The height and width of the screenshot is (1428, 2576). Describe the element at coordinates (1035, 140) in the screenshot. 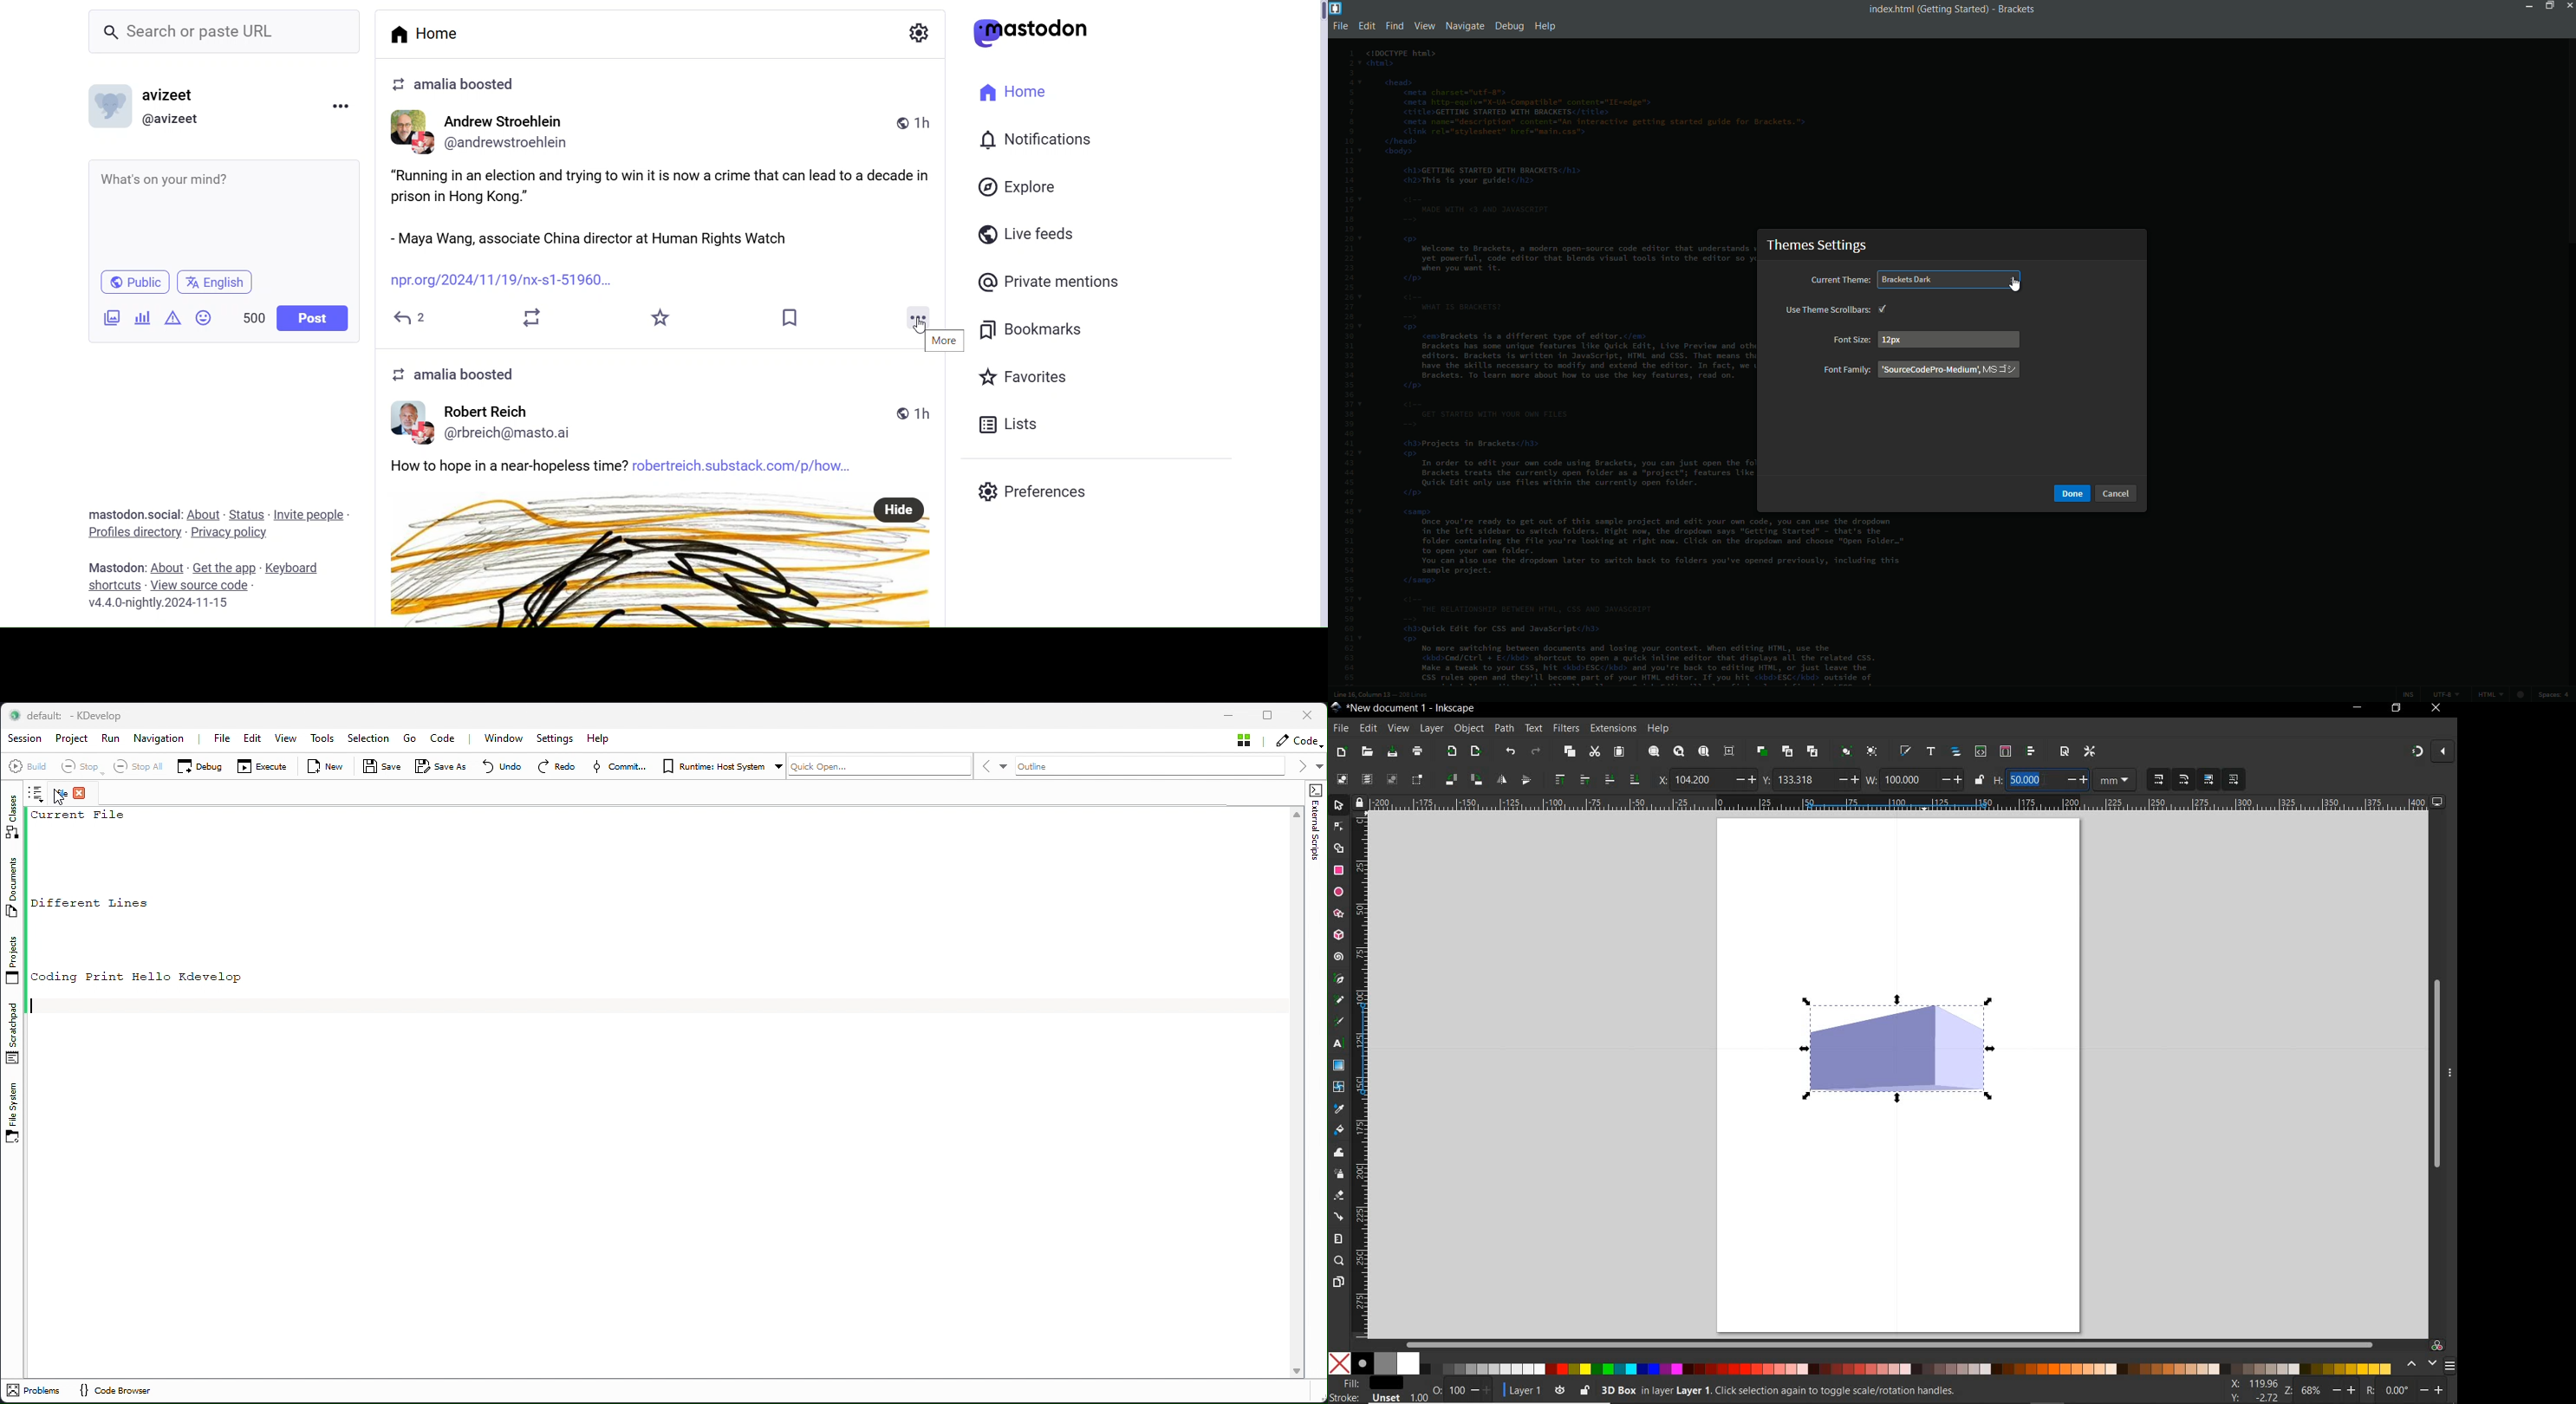

I see `Notification` at that location.